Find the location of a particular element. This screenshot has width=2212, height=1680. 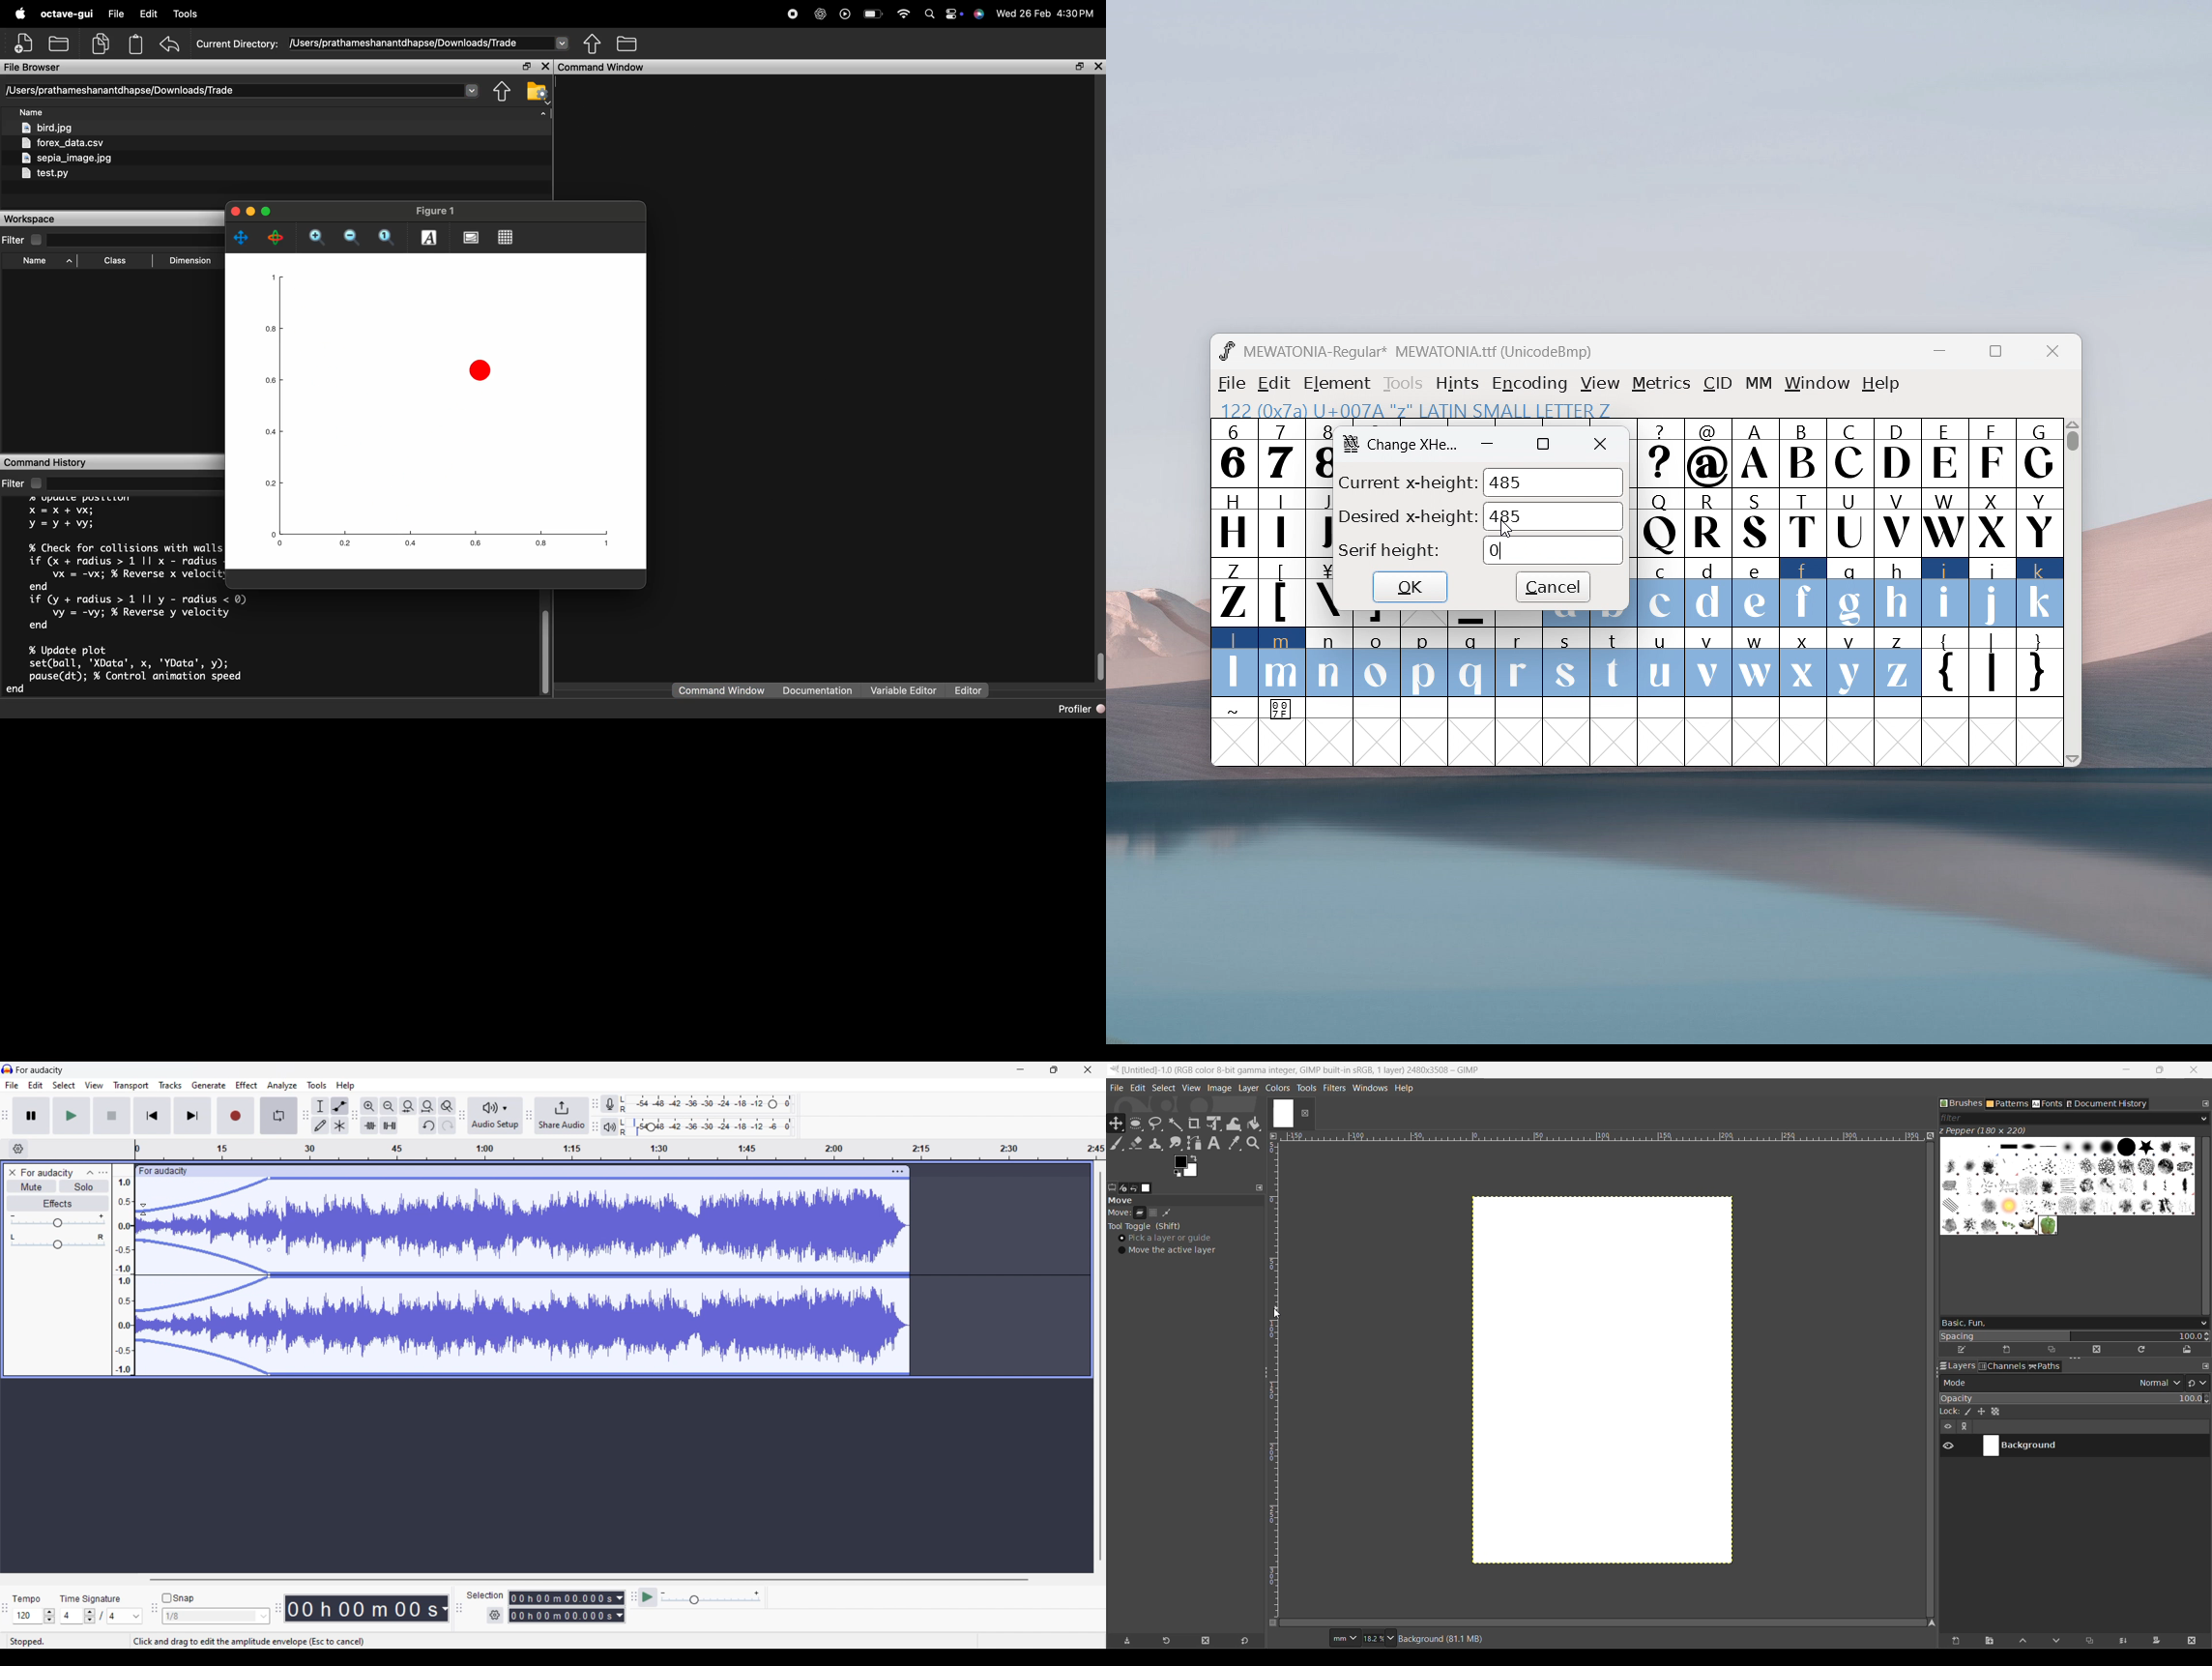

Automatic limits for current axes is located at coordinates (387, 238).